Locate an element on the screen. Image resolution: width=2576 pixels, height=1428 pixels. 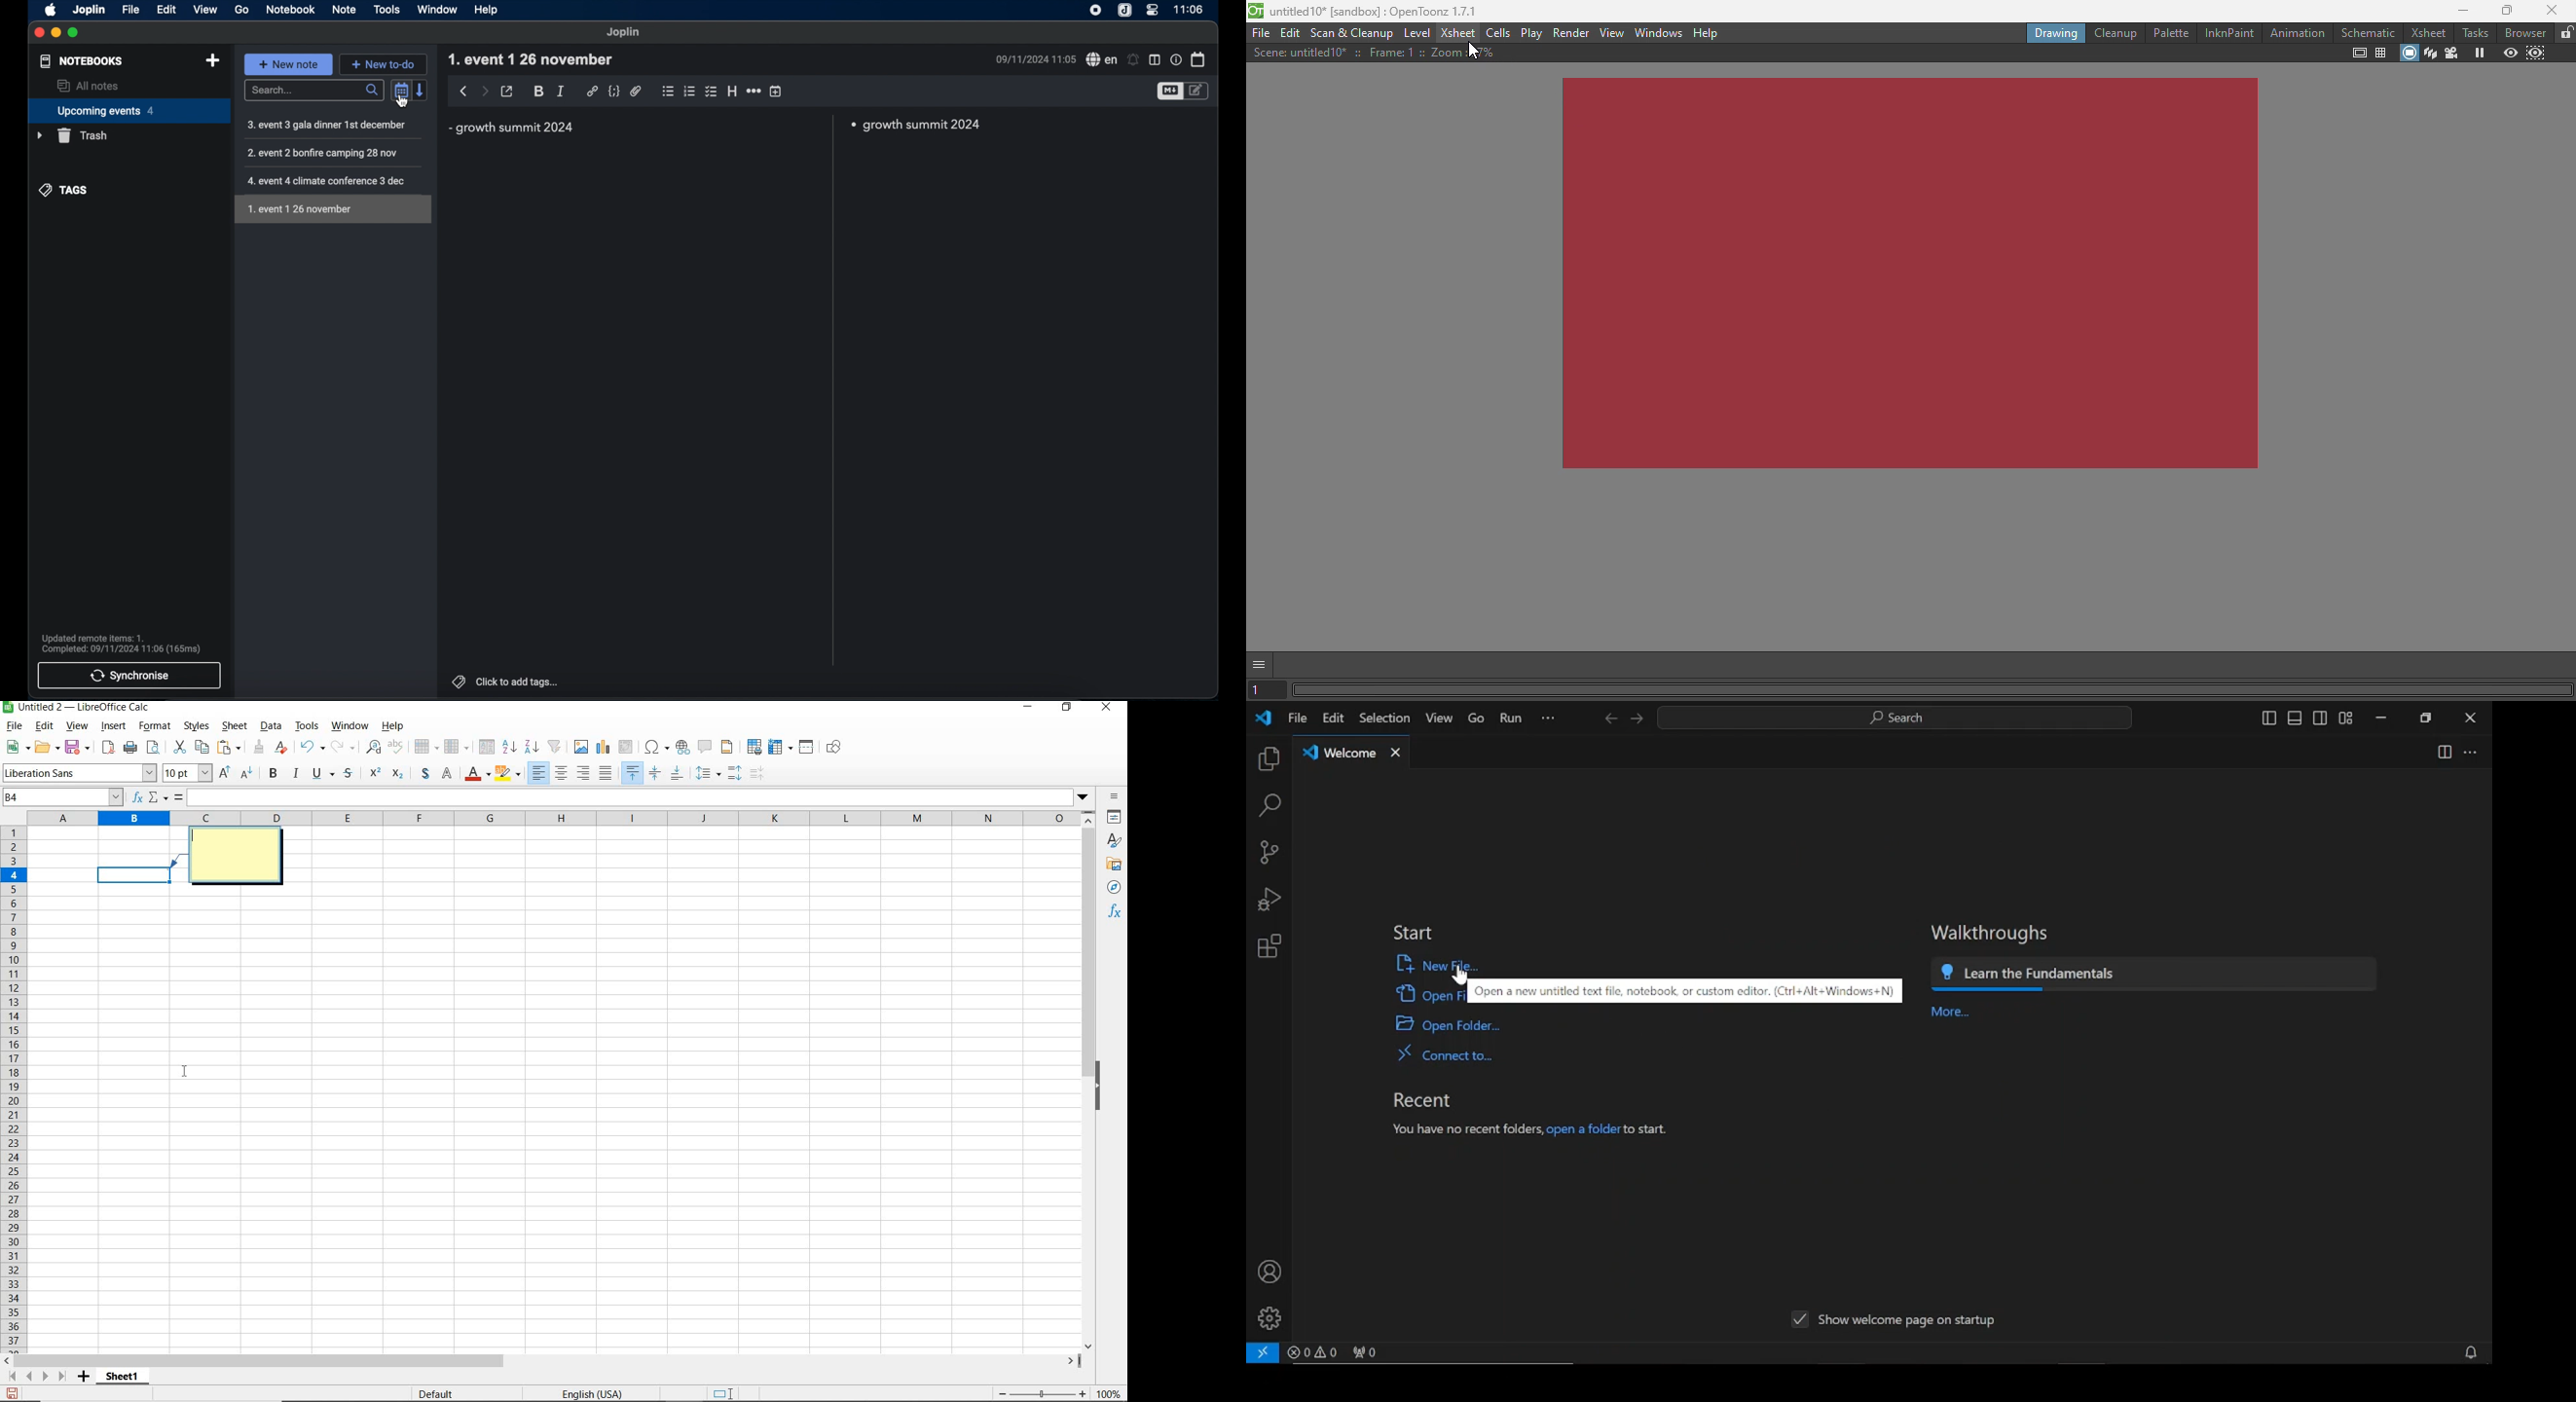
2. event 2 bonfire camping 28 nov is located at coordinates (330, 152).